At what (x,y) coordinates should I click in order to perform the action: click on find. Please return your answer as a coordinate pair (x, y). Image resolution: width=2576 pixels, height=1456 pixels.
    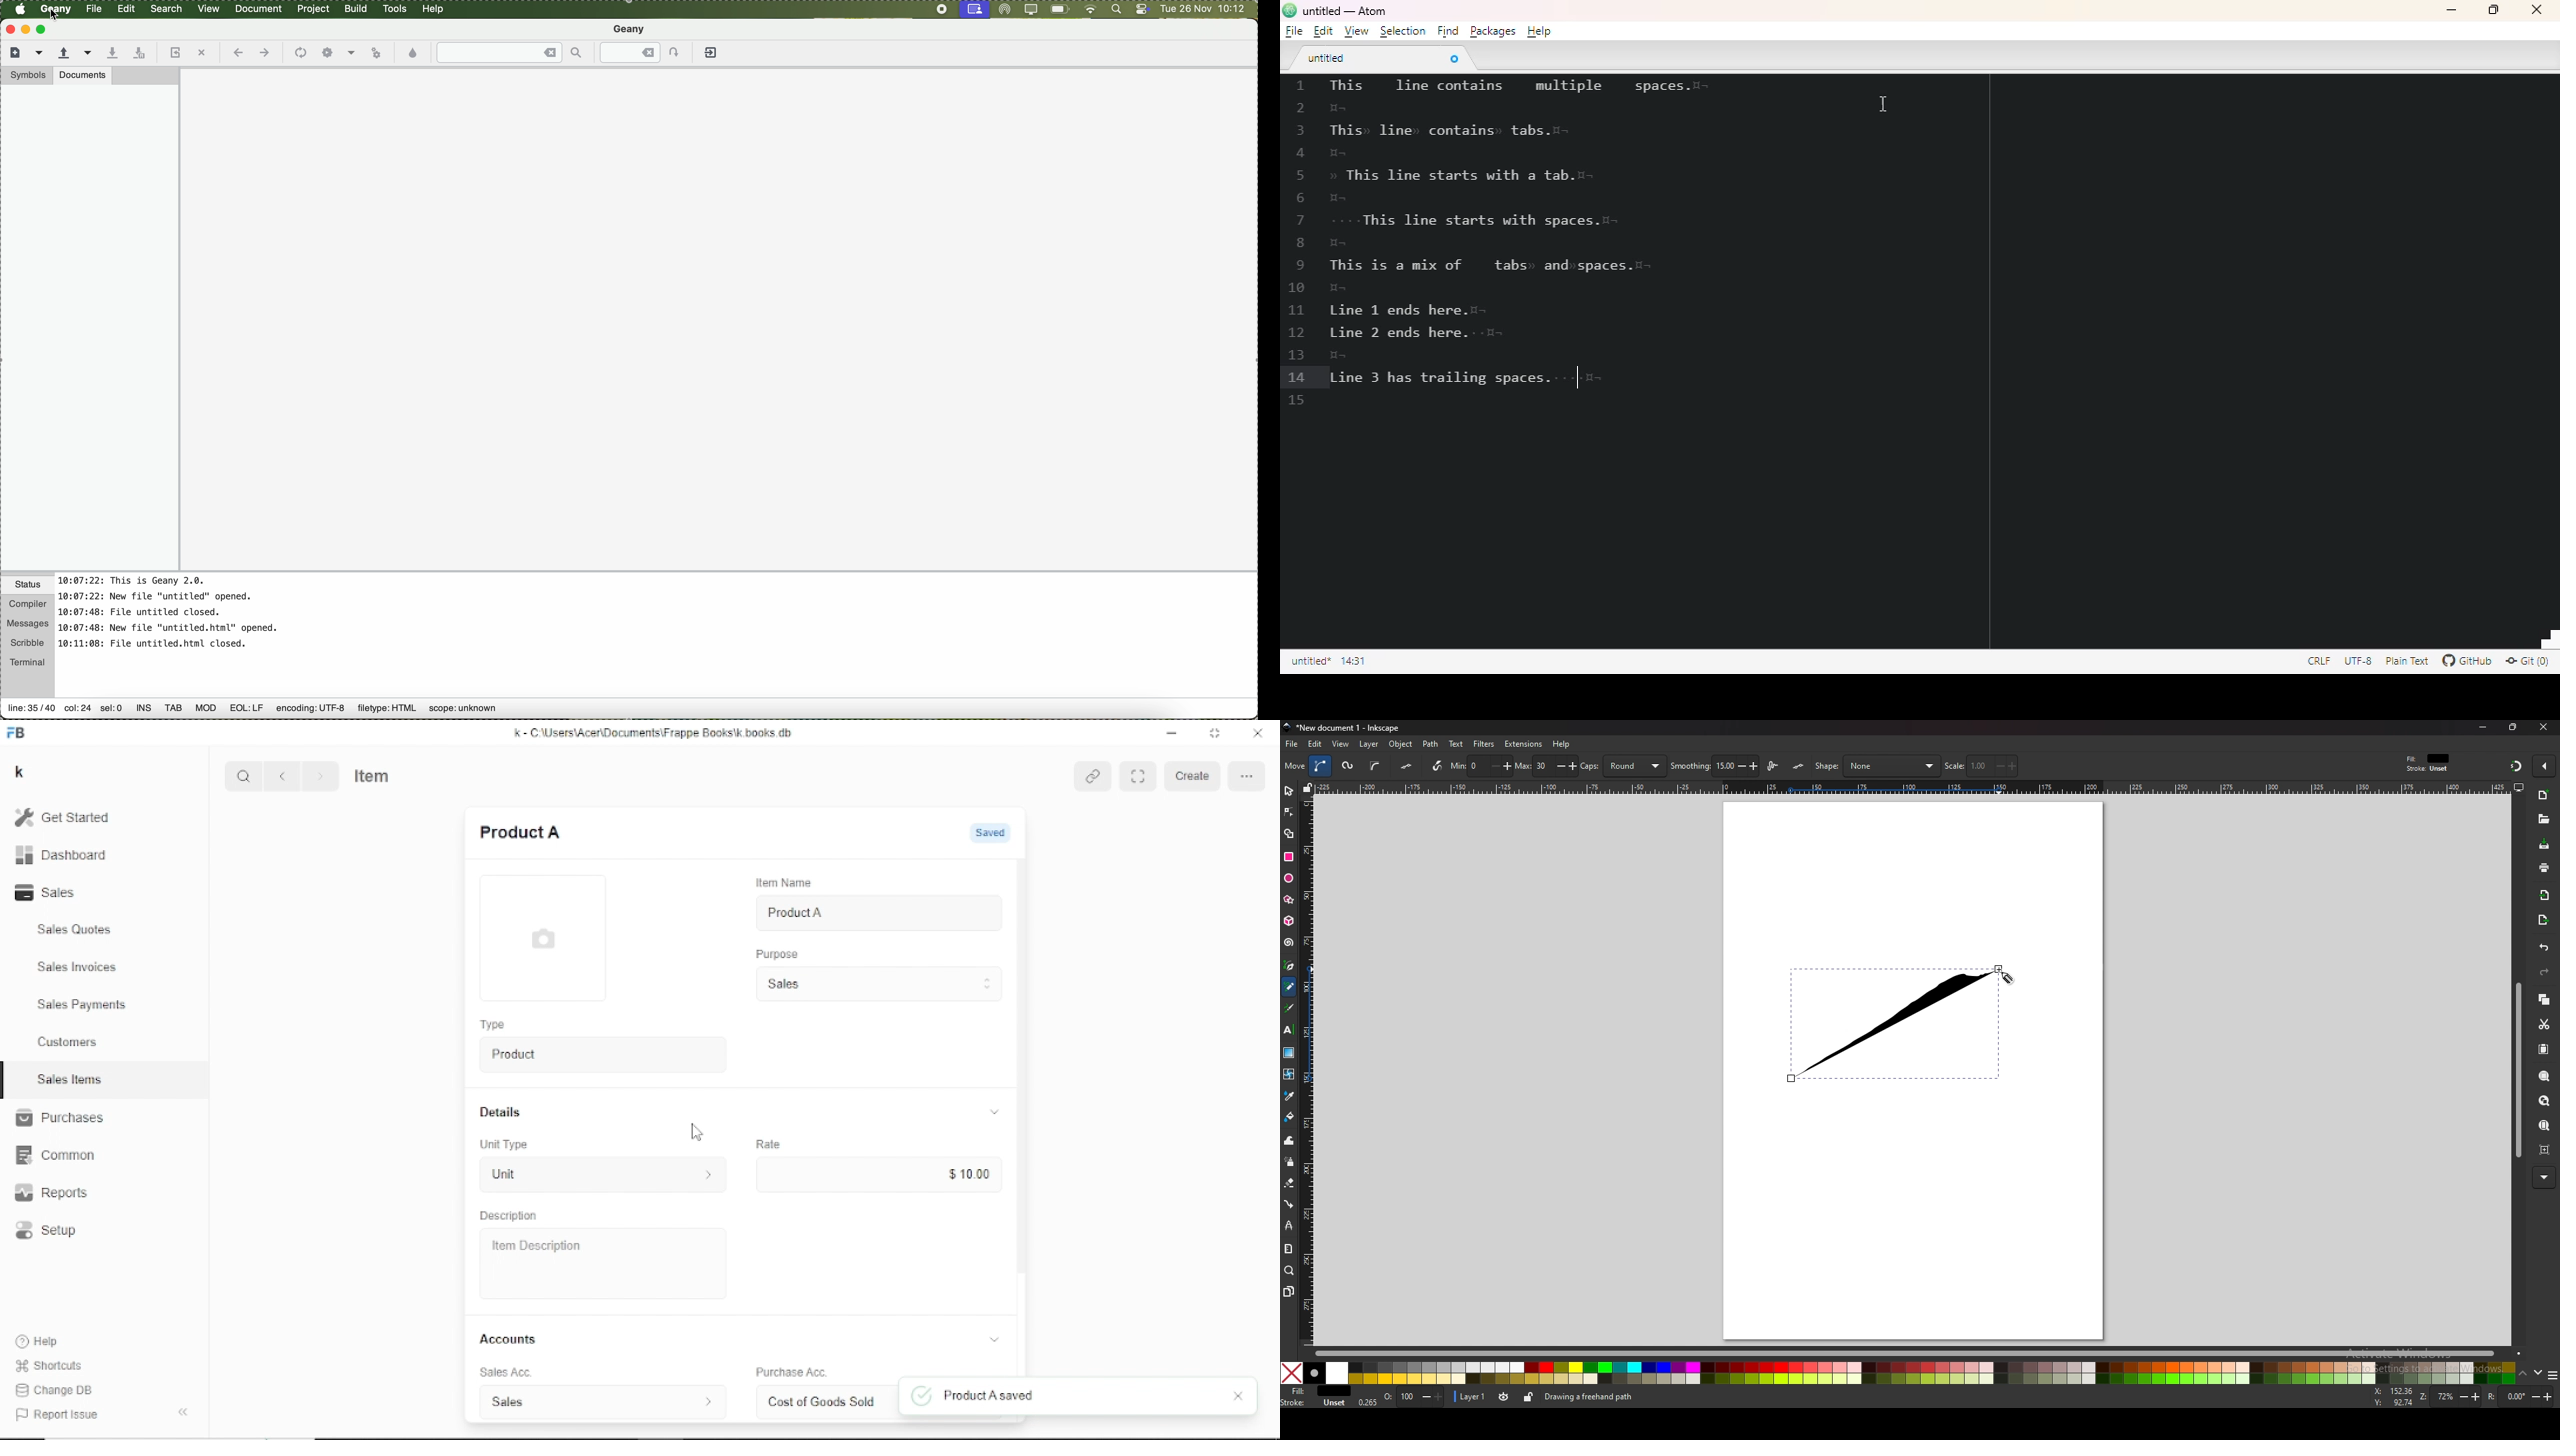
    Looking at the image, I should click on (1448, 31).